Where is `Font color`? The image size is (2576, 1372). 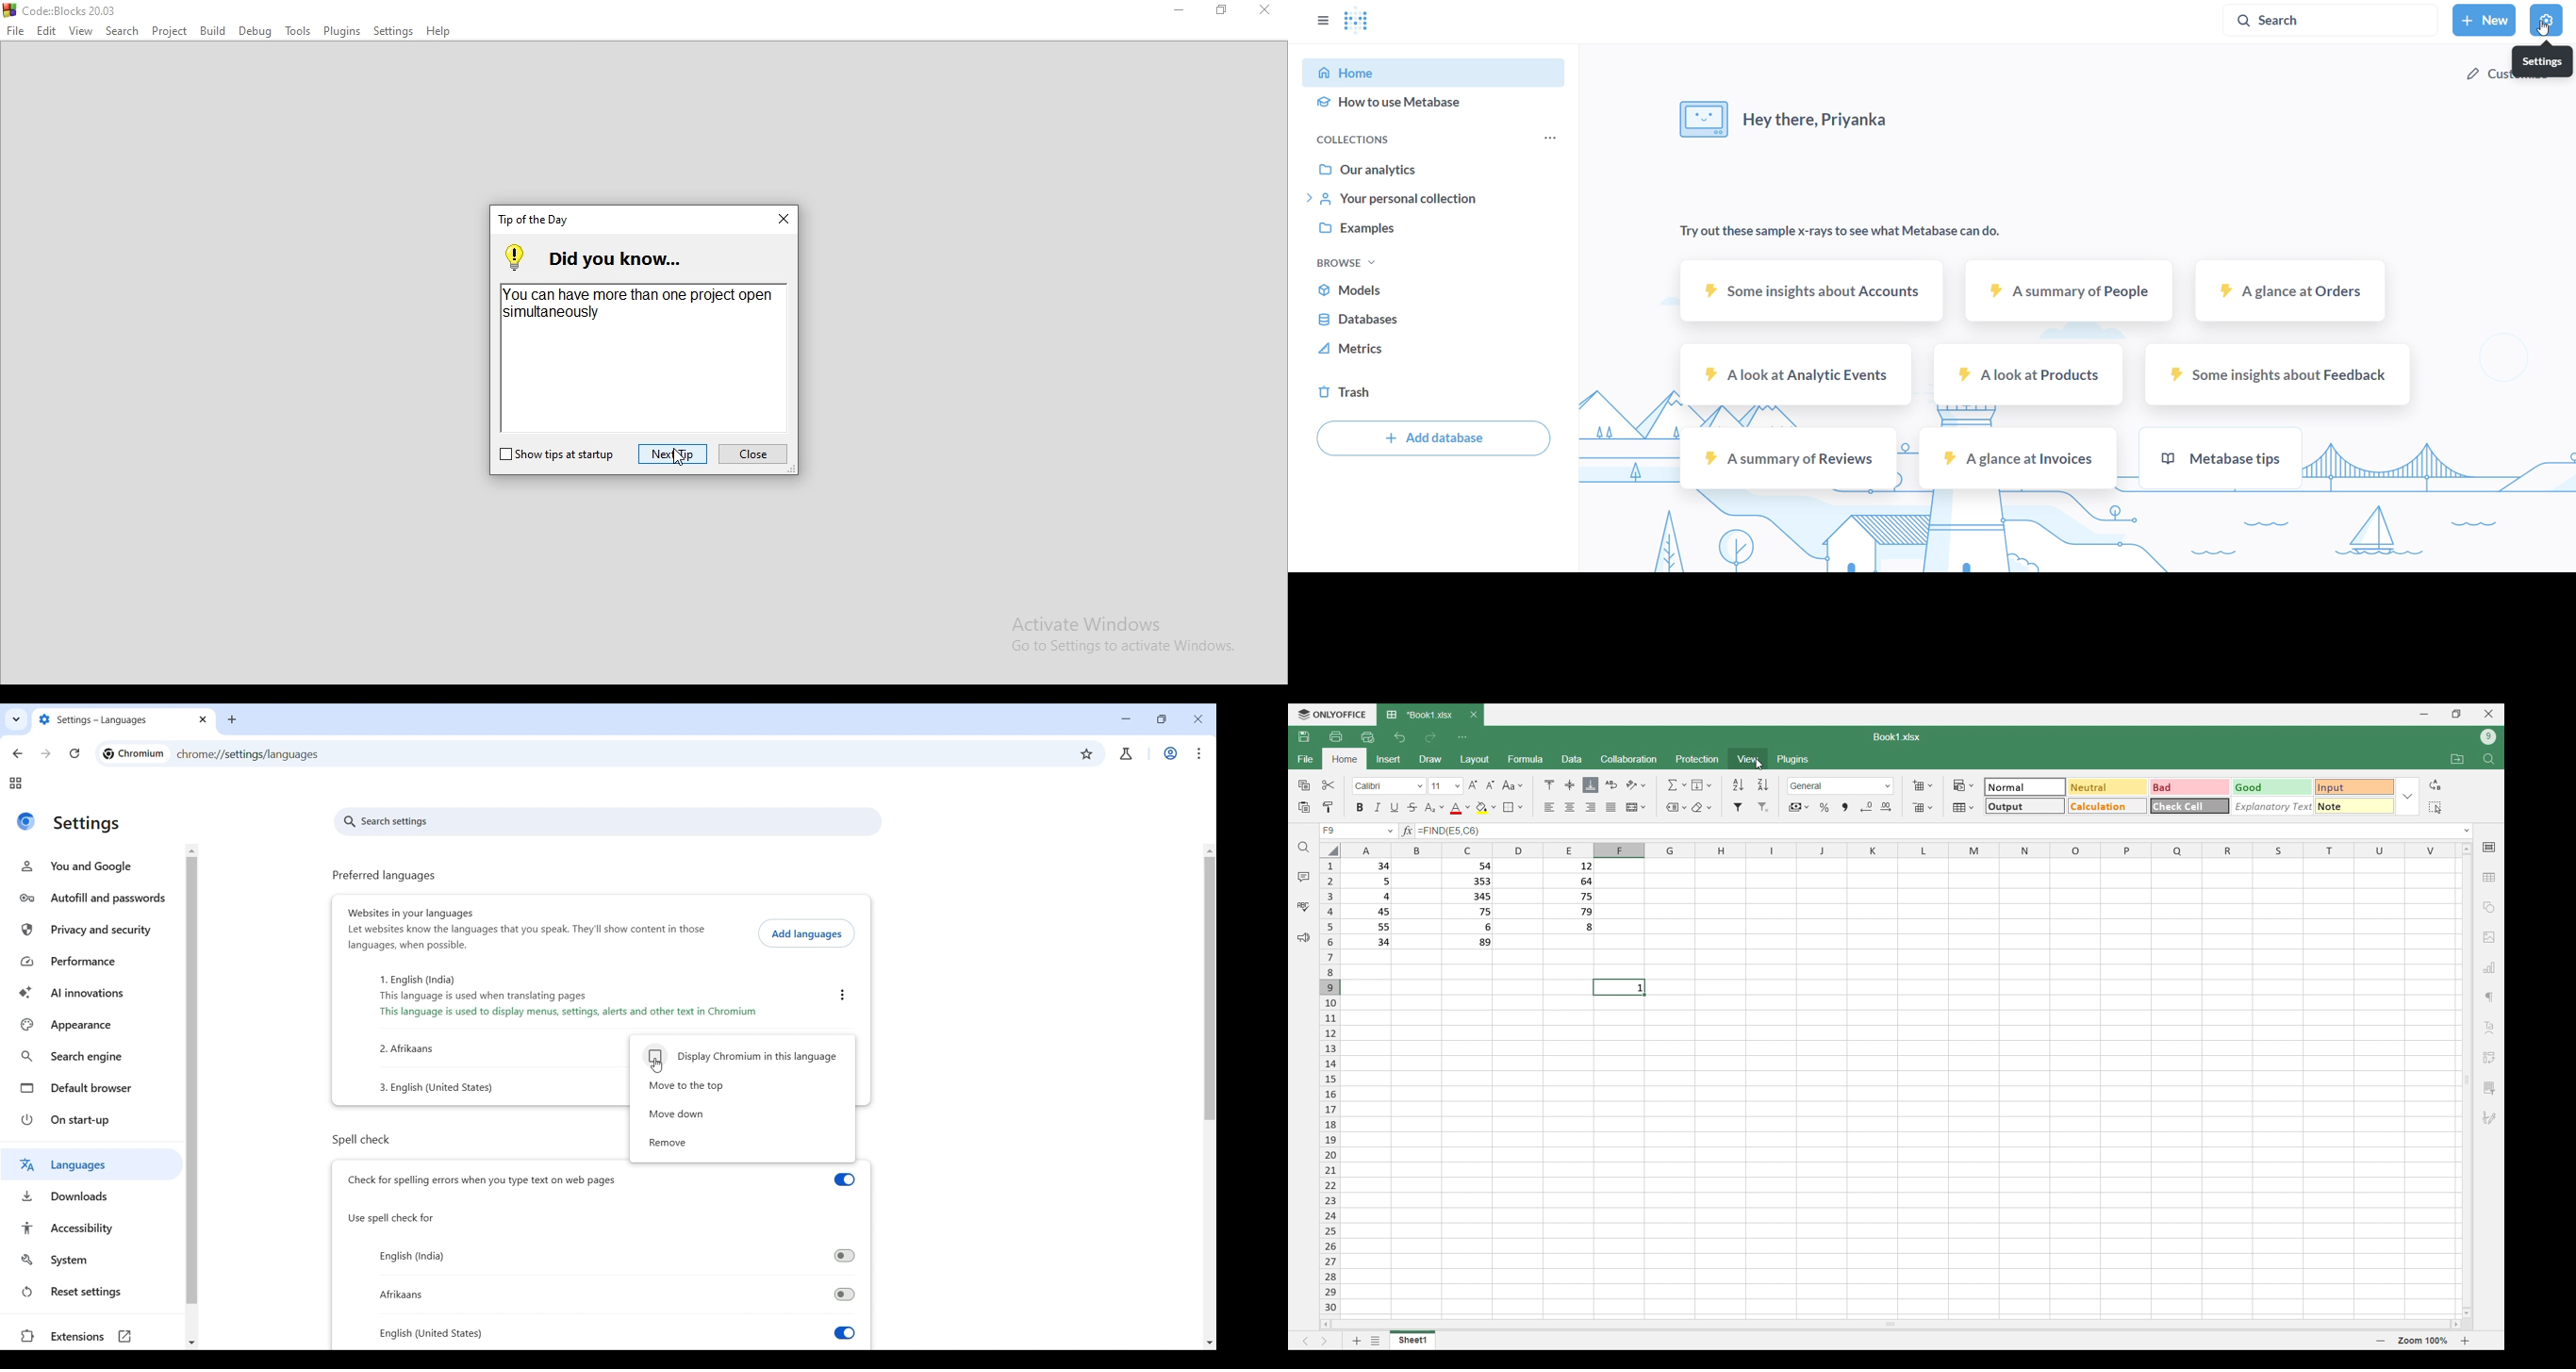 Font color is located at coordinates (1460, 808).